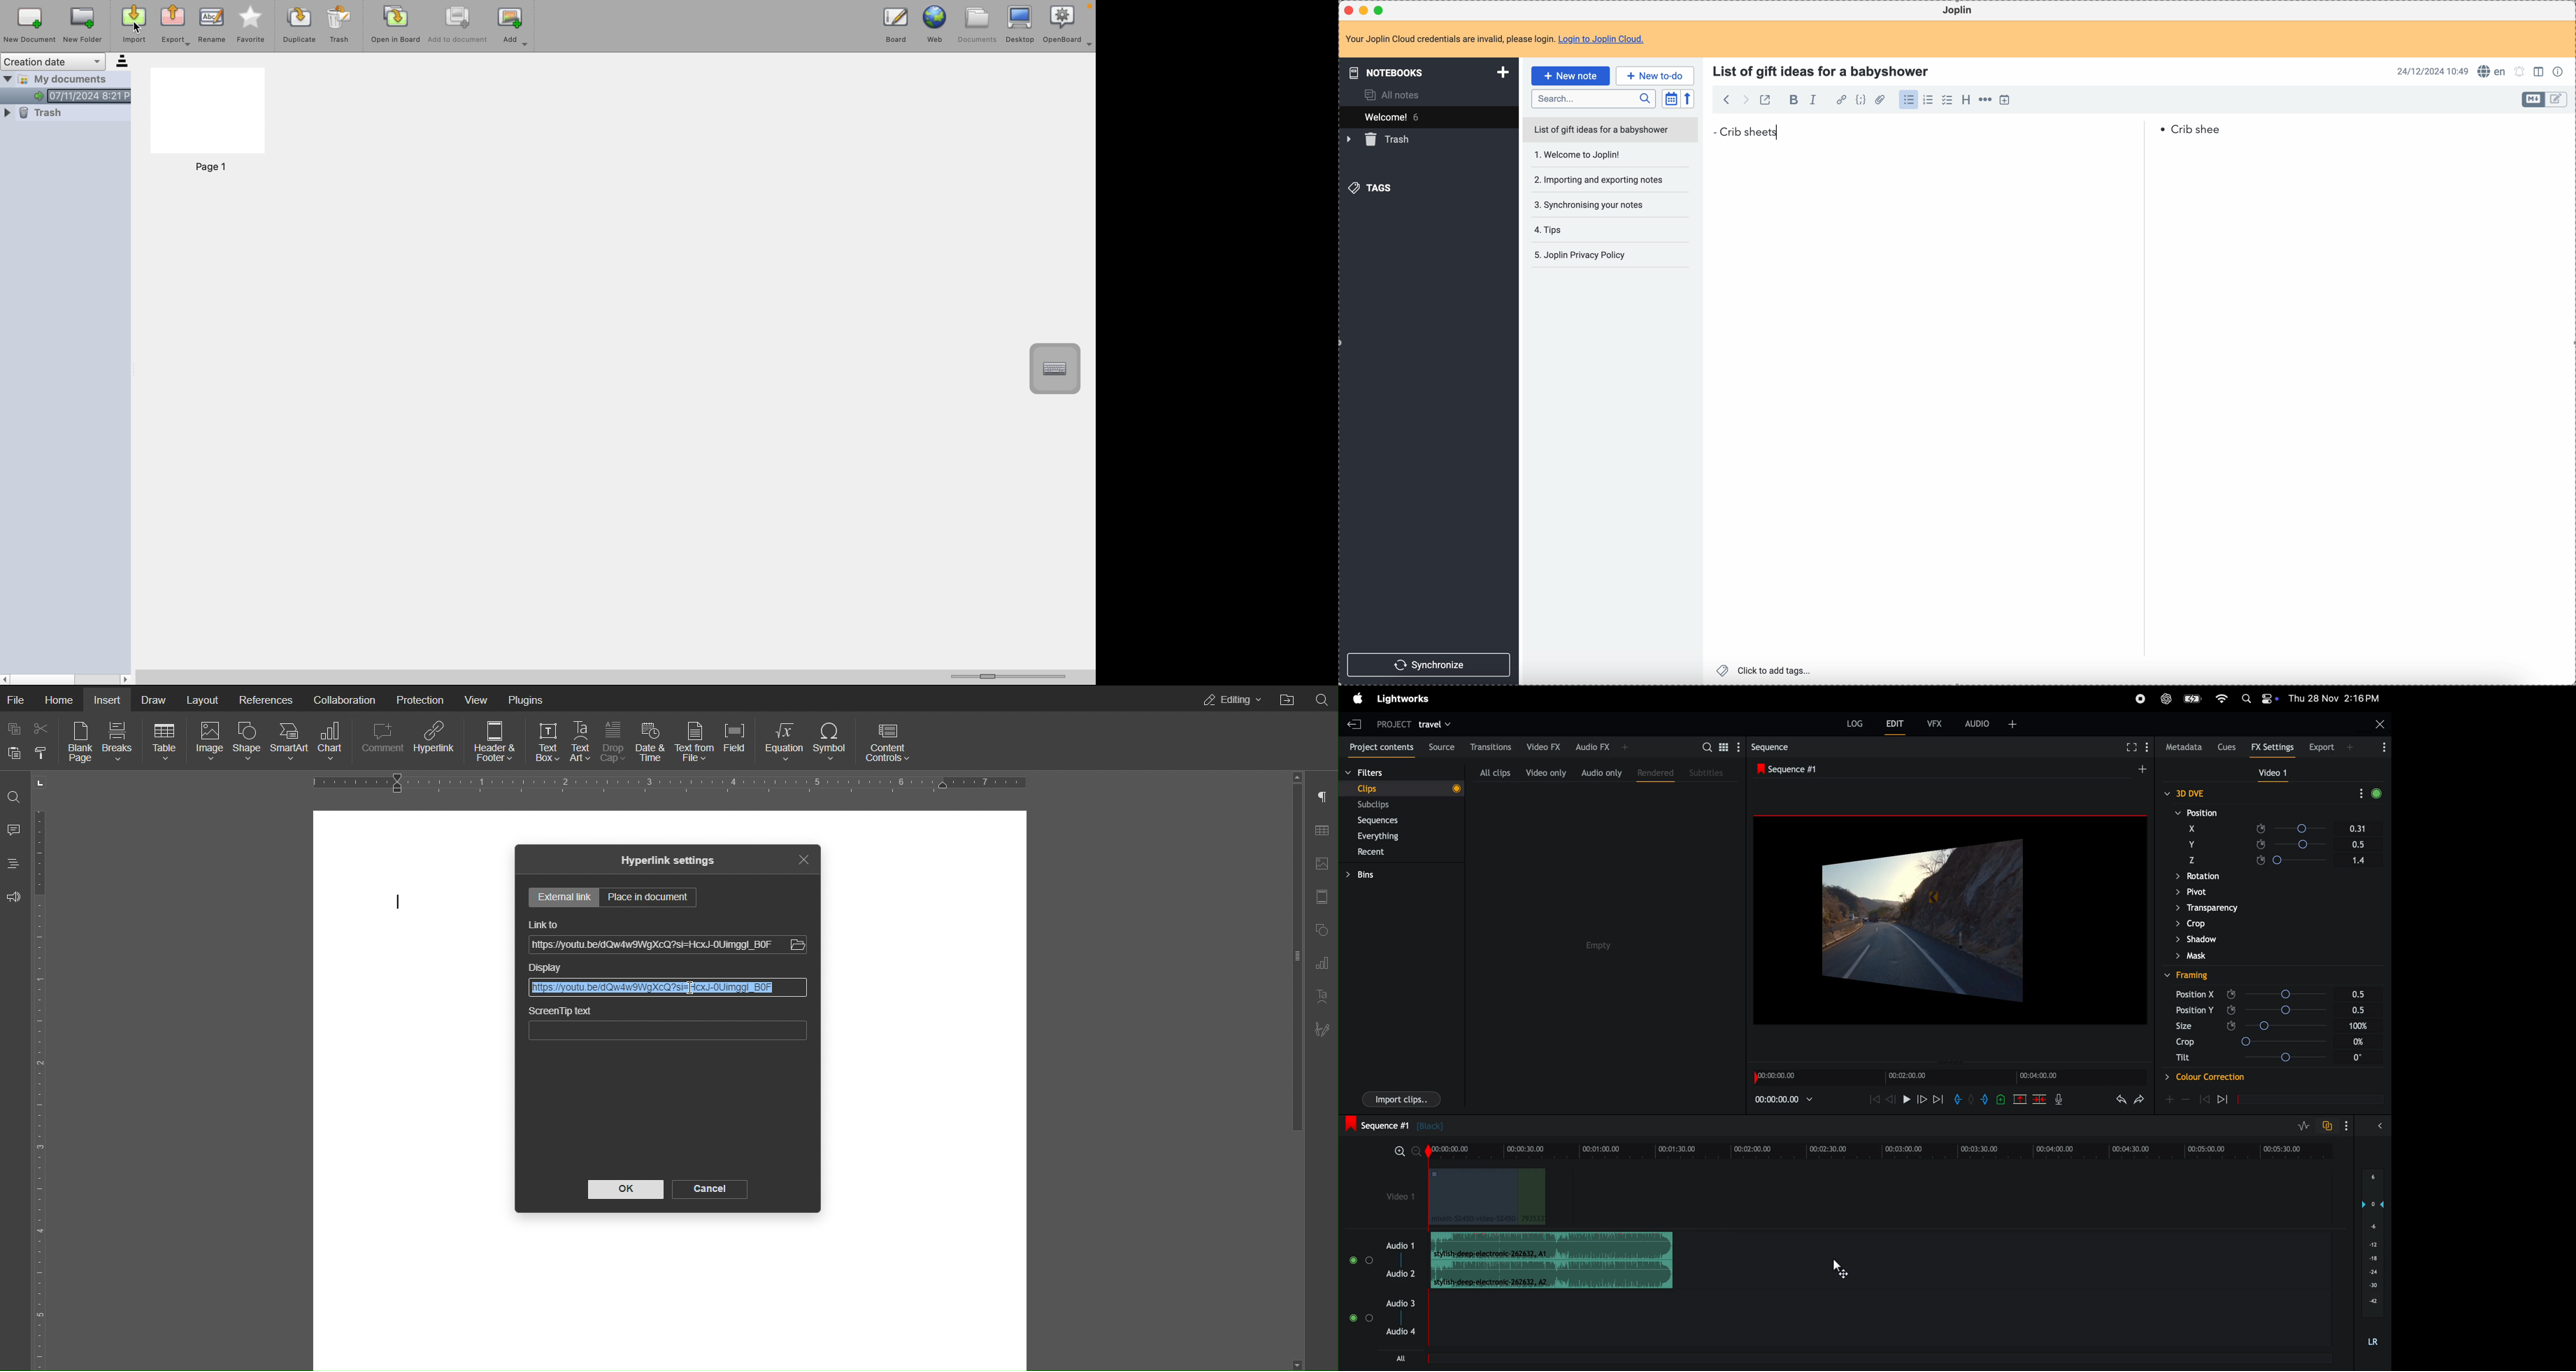 The width and height of the screenshot is (2576, 1372). Describe the element at coordinates (2170, 1099) in the screenshot. I see `add key frame` at that location.